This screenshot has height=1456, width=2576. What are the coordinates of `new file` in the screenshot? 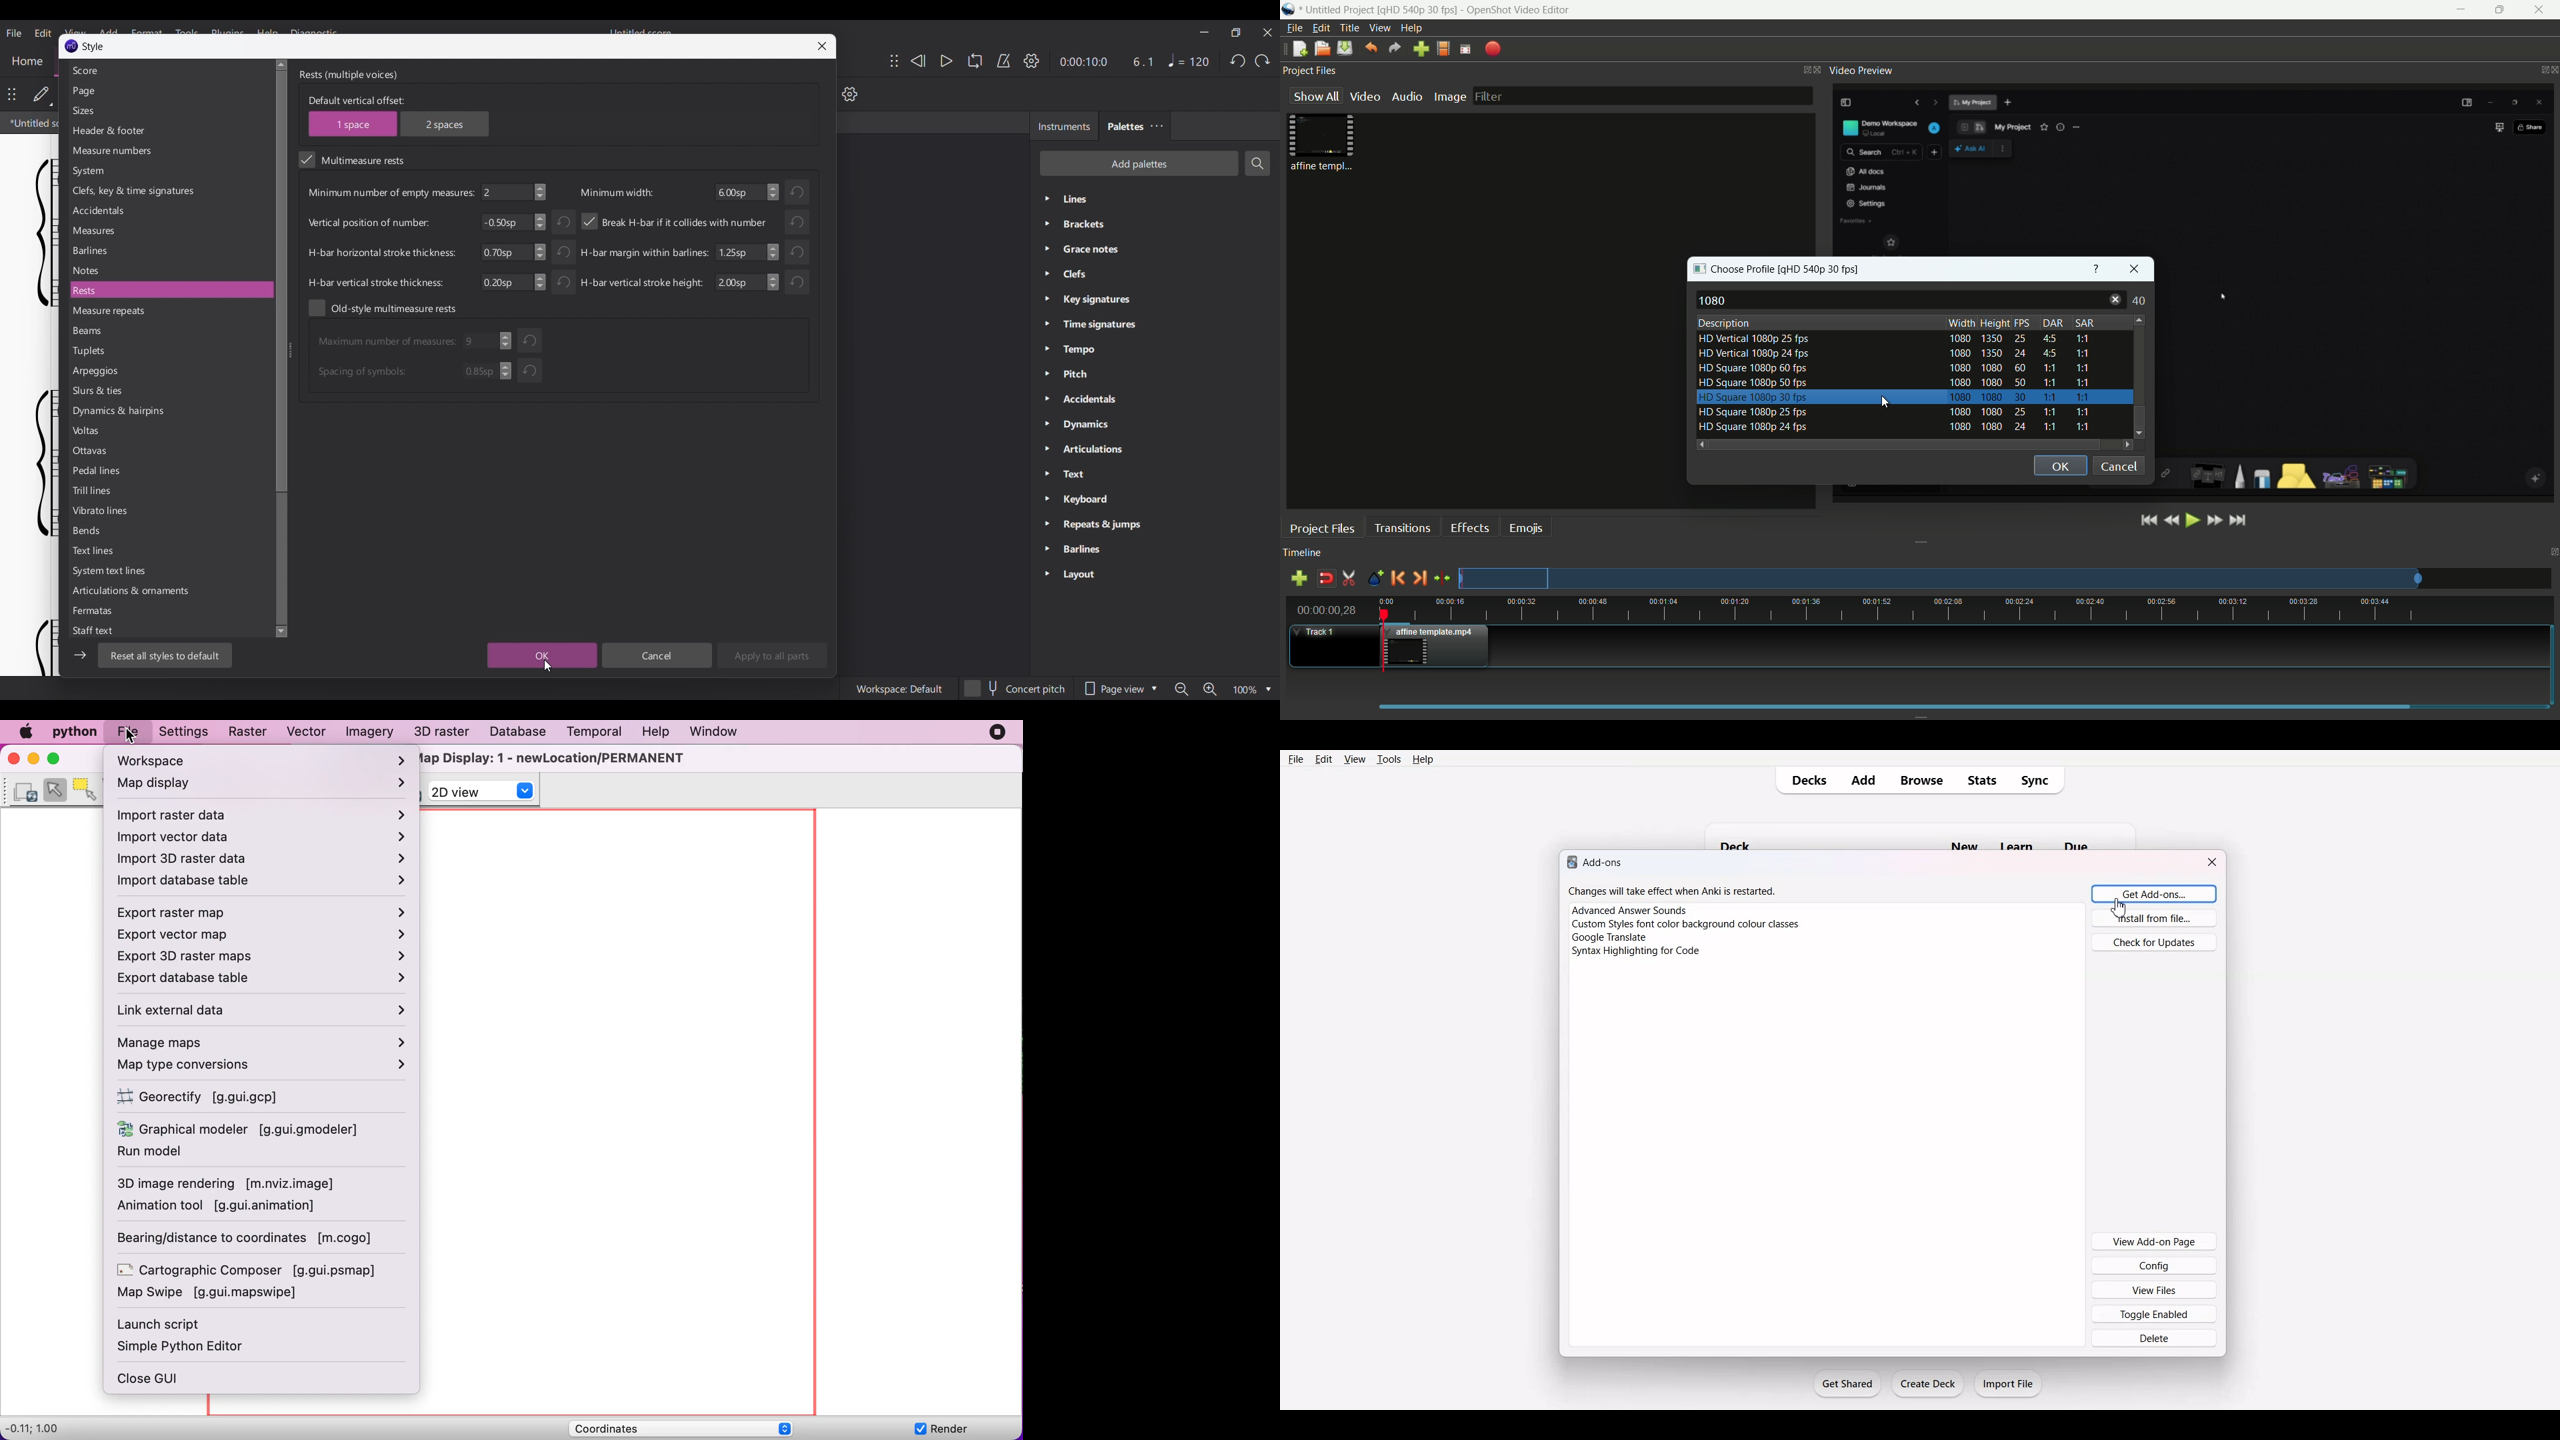 It's located at (1298, 48).